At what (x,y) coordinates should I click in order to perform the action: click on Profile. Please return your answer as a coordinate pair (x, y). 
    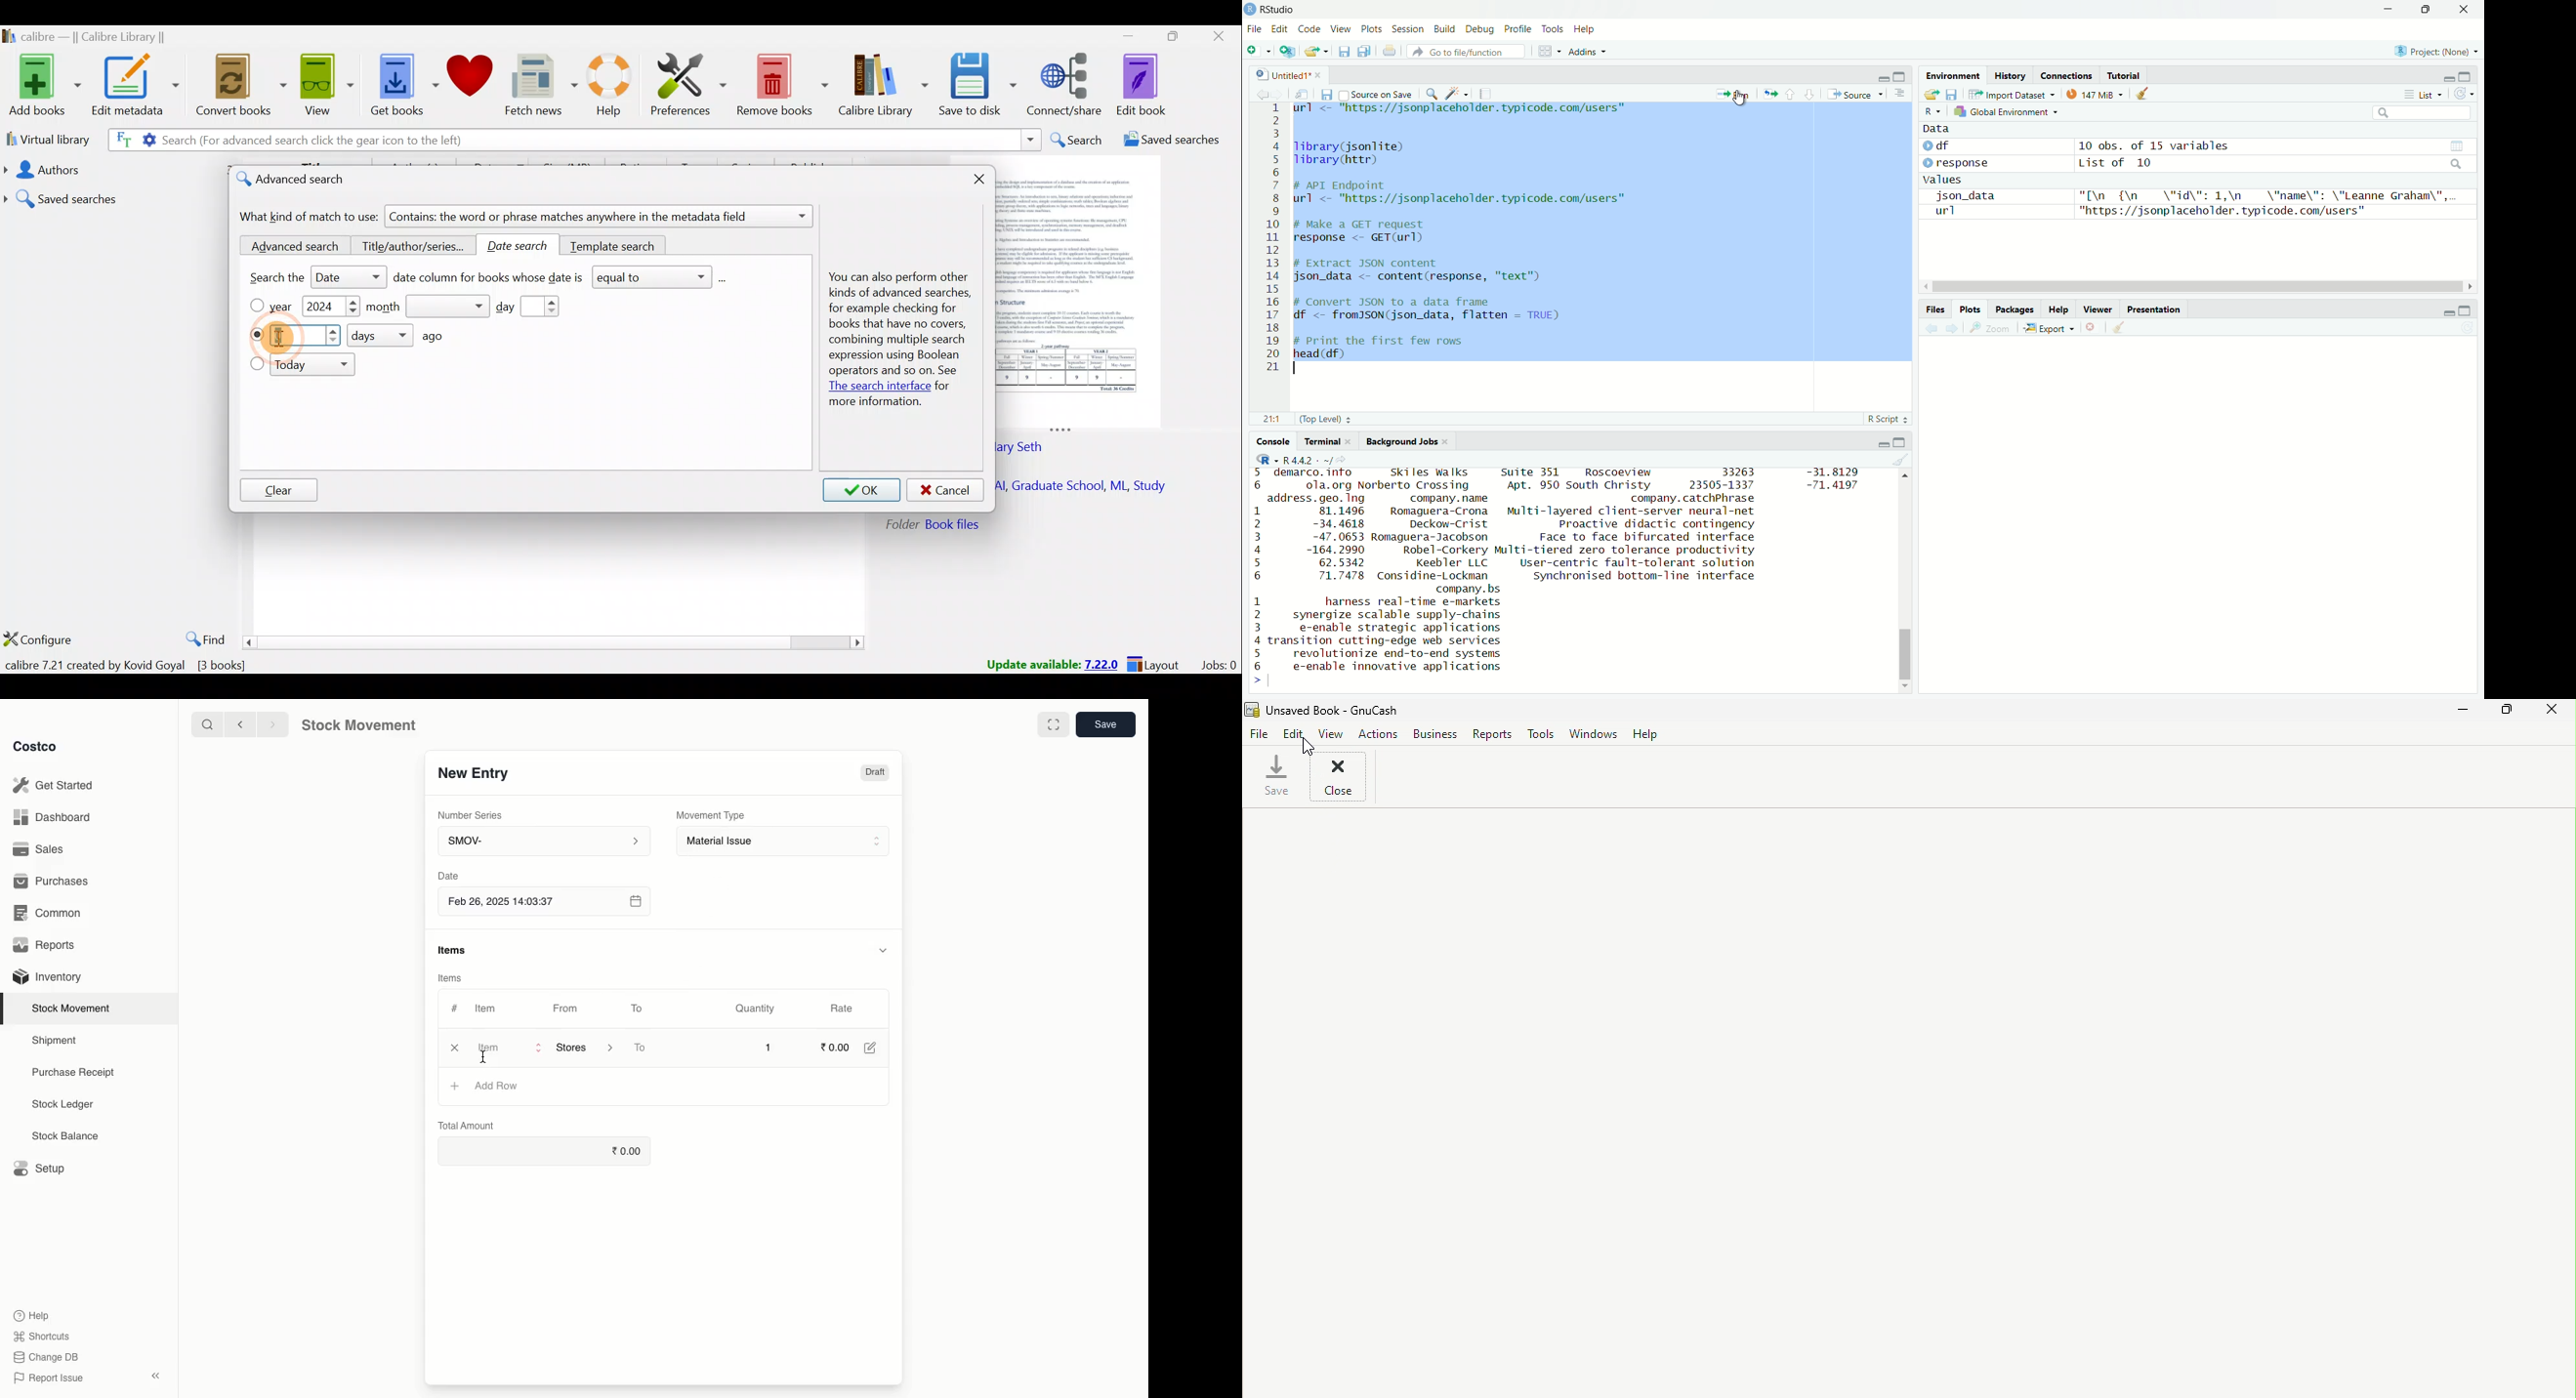
    Looking at the image, I should click on (1517, 29).